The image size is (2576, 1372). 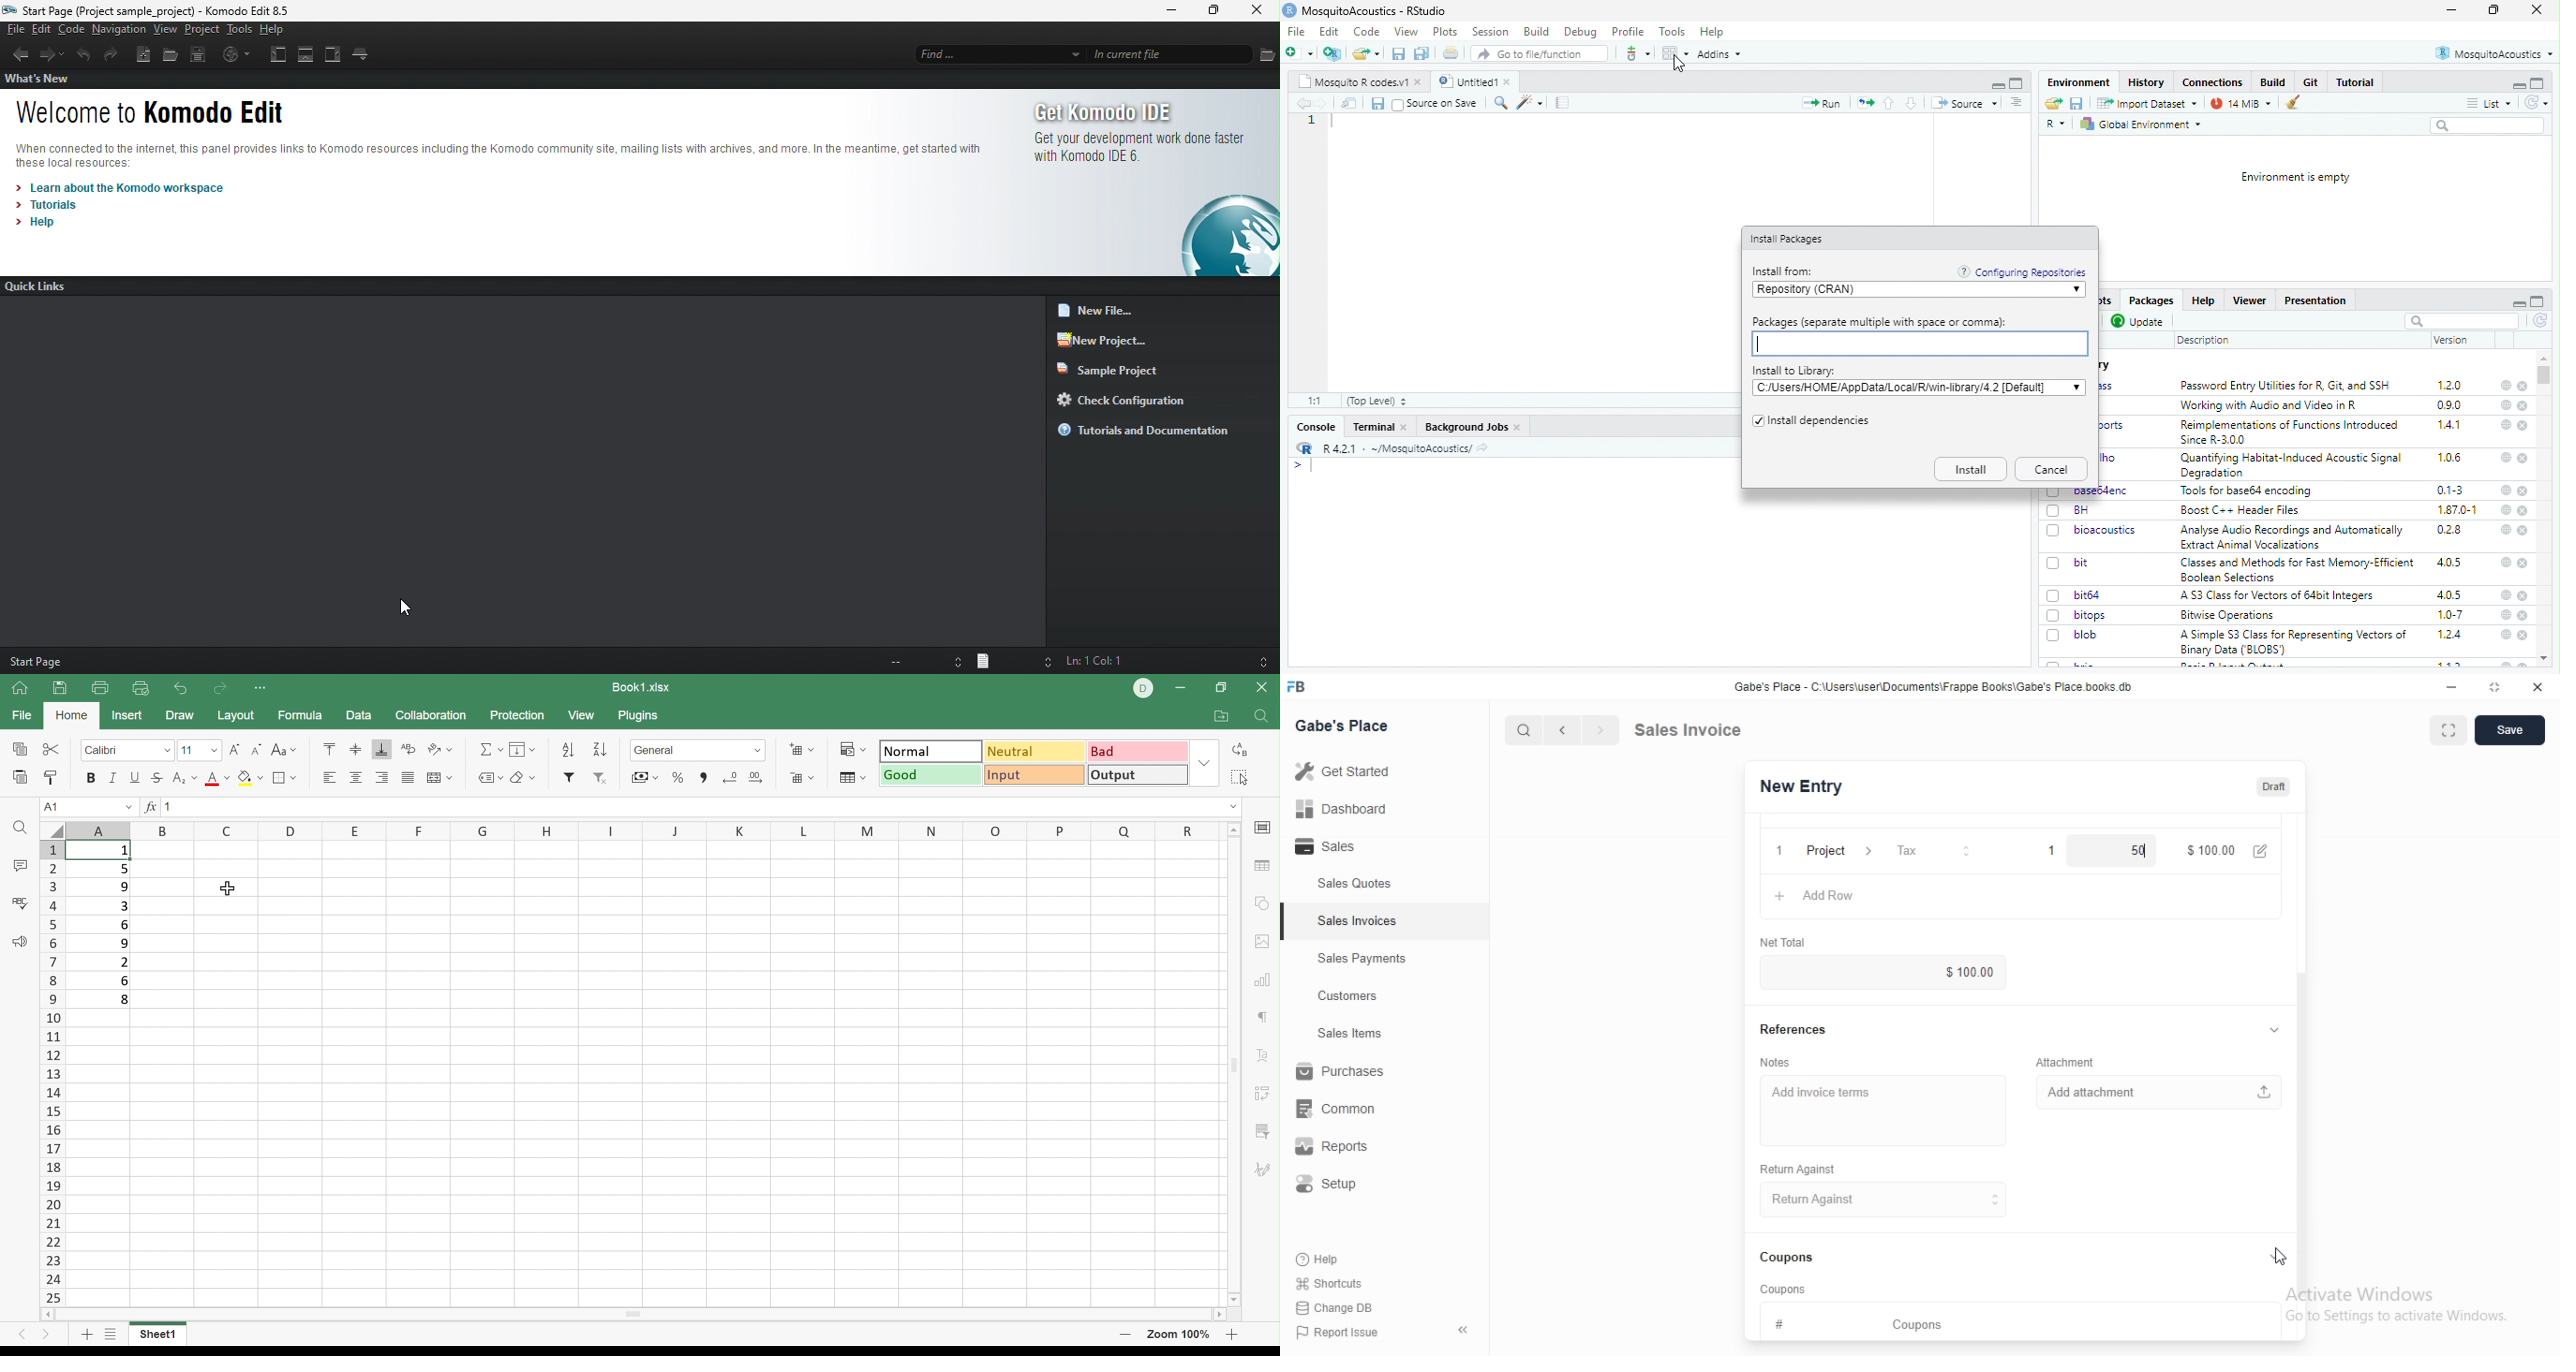 What do you see at coordinates (1514, 730) in the screenshot?
I see `cursor` at bounding box center [1514, 730].